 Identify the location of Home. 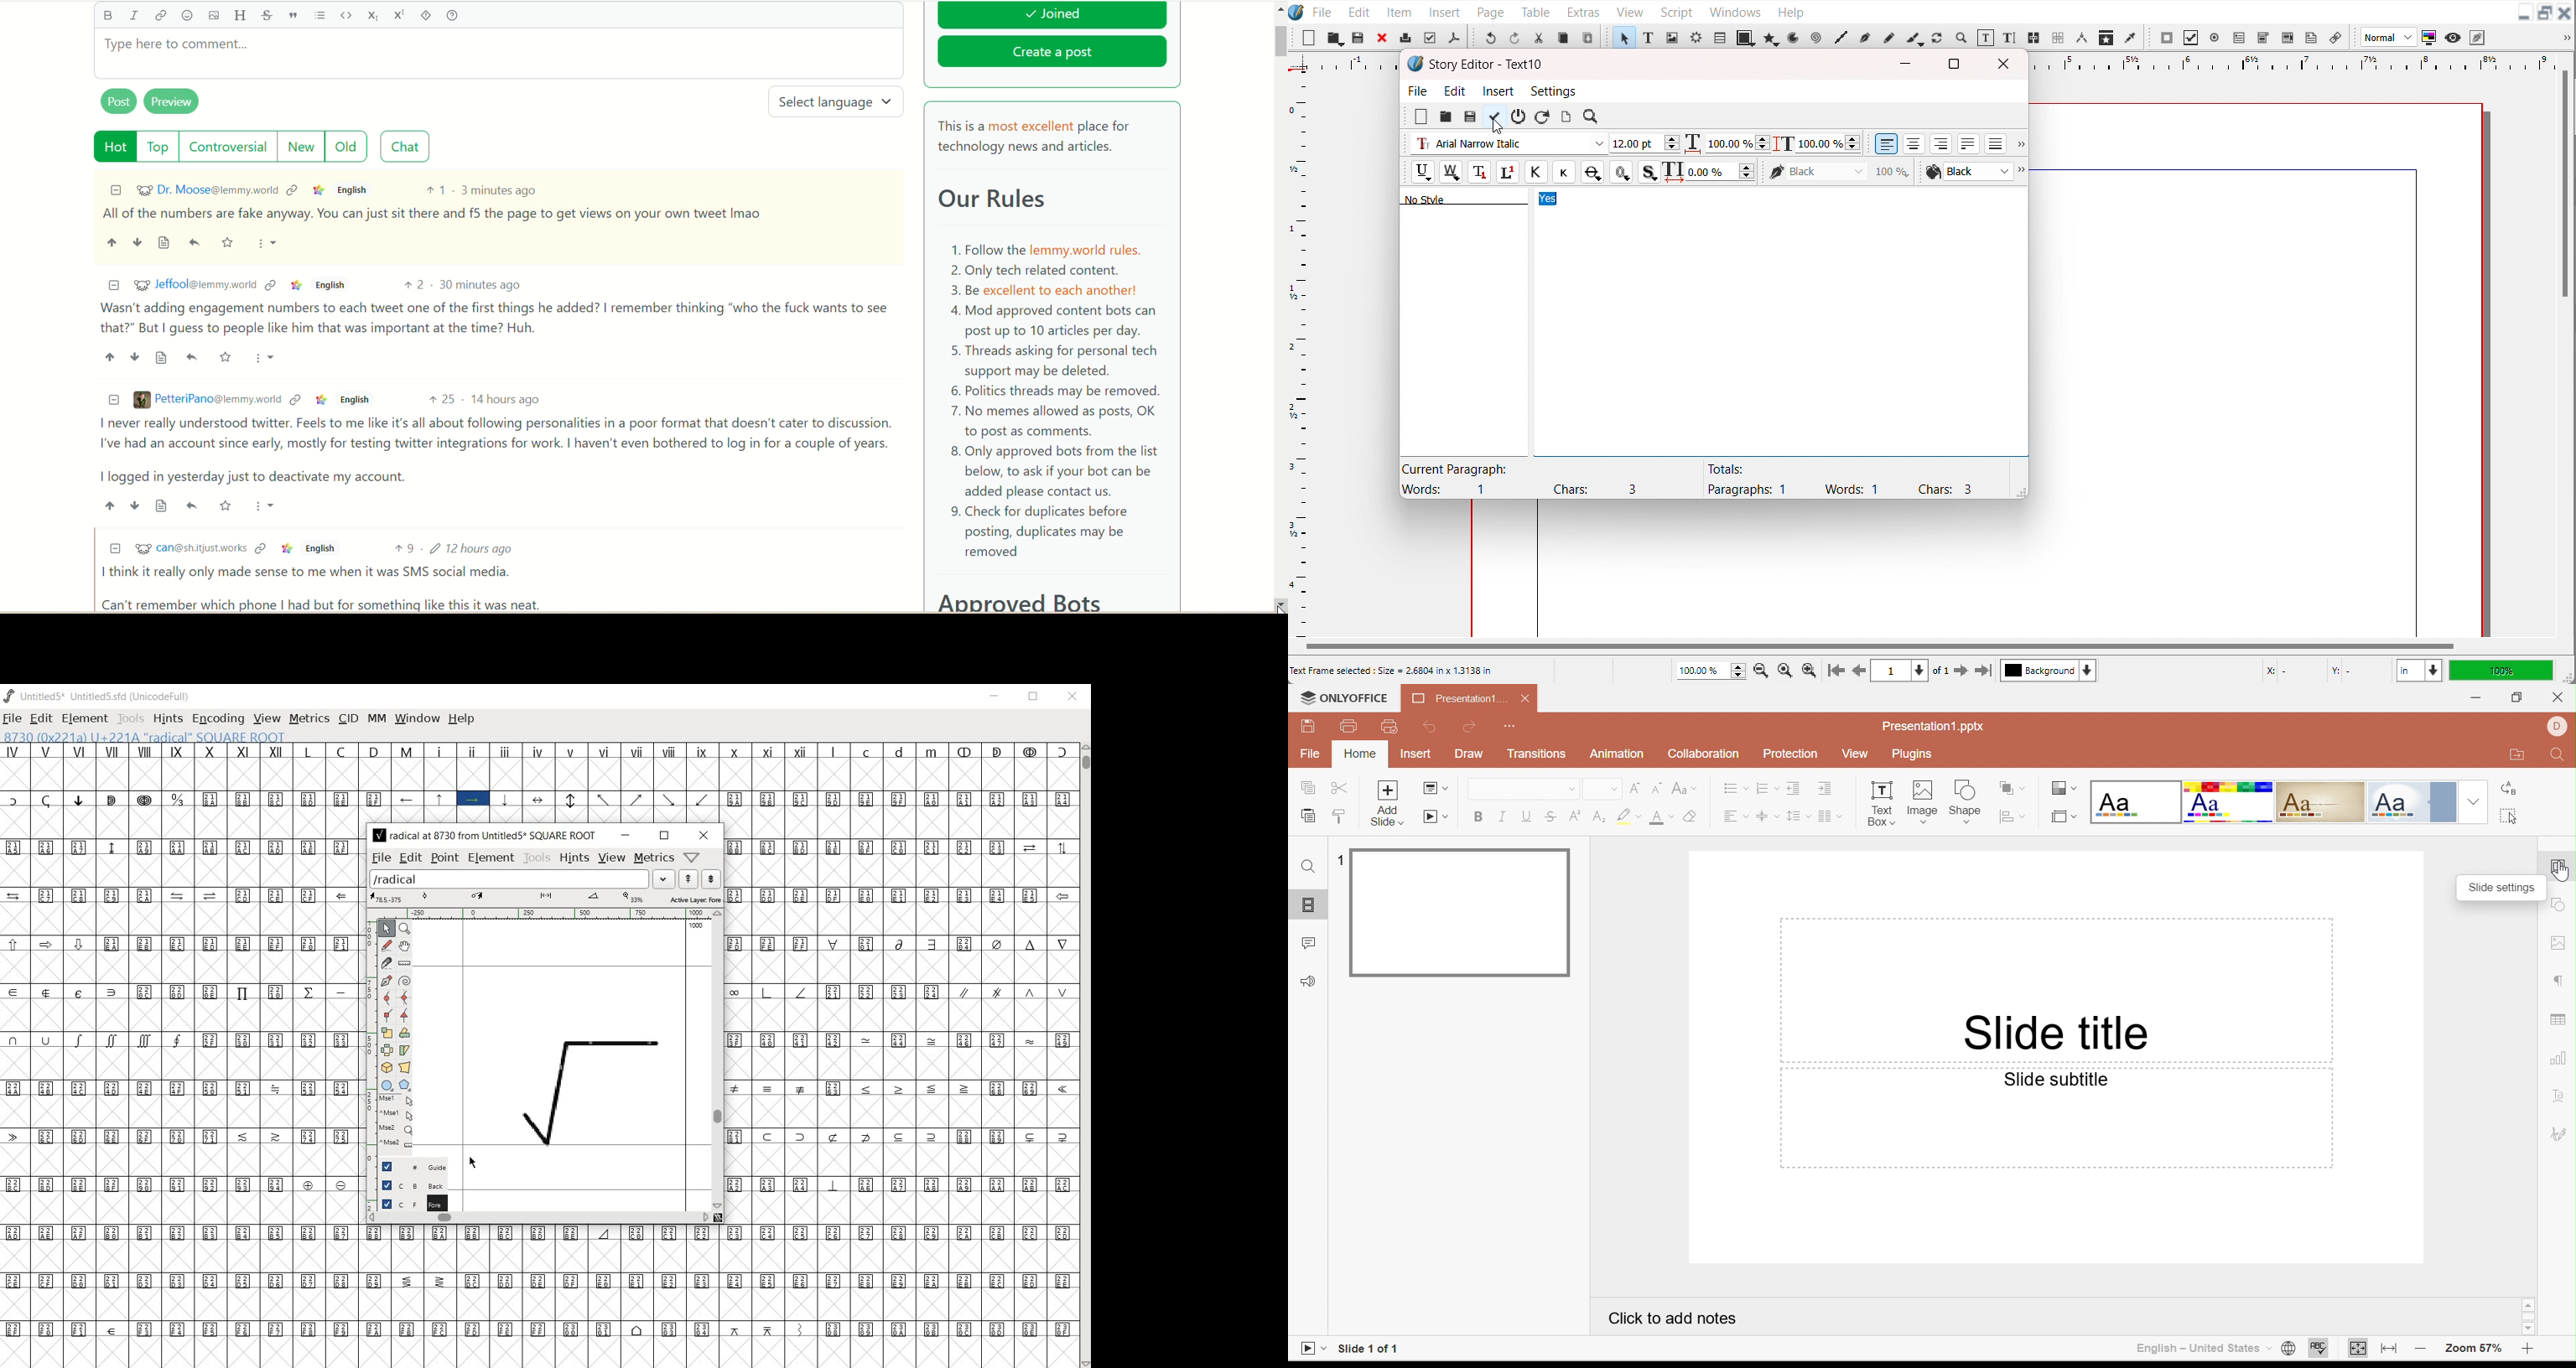
(1363, 754).